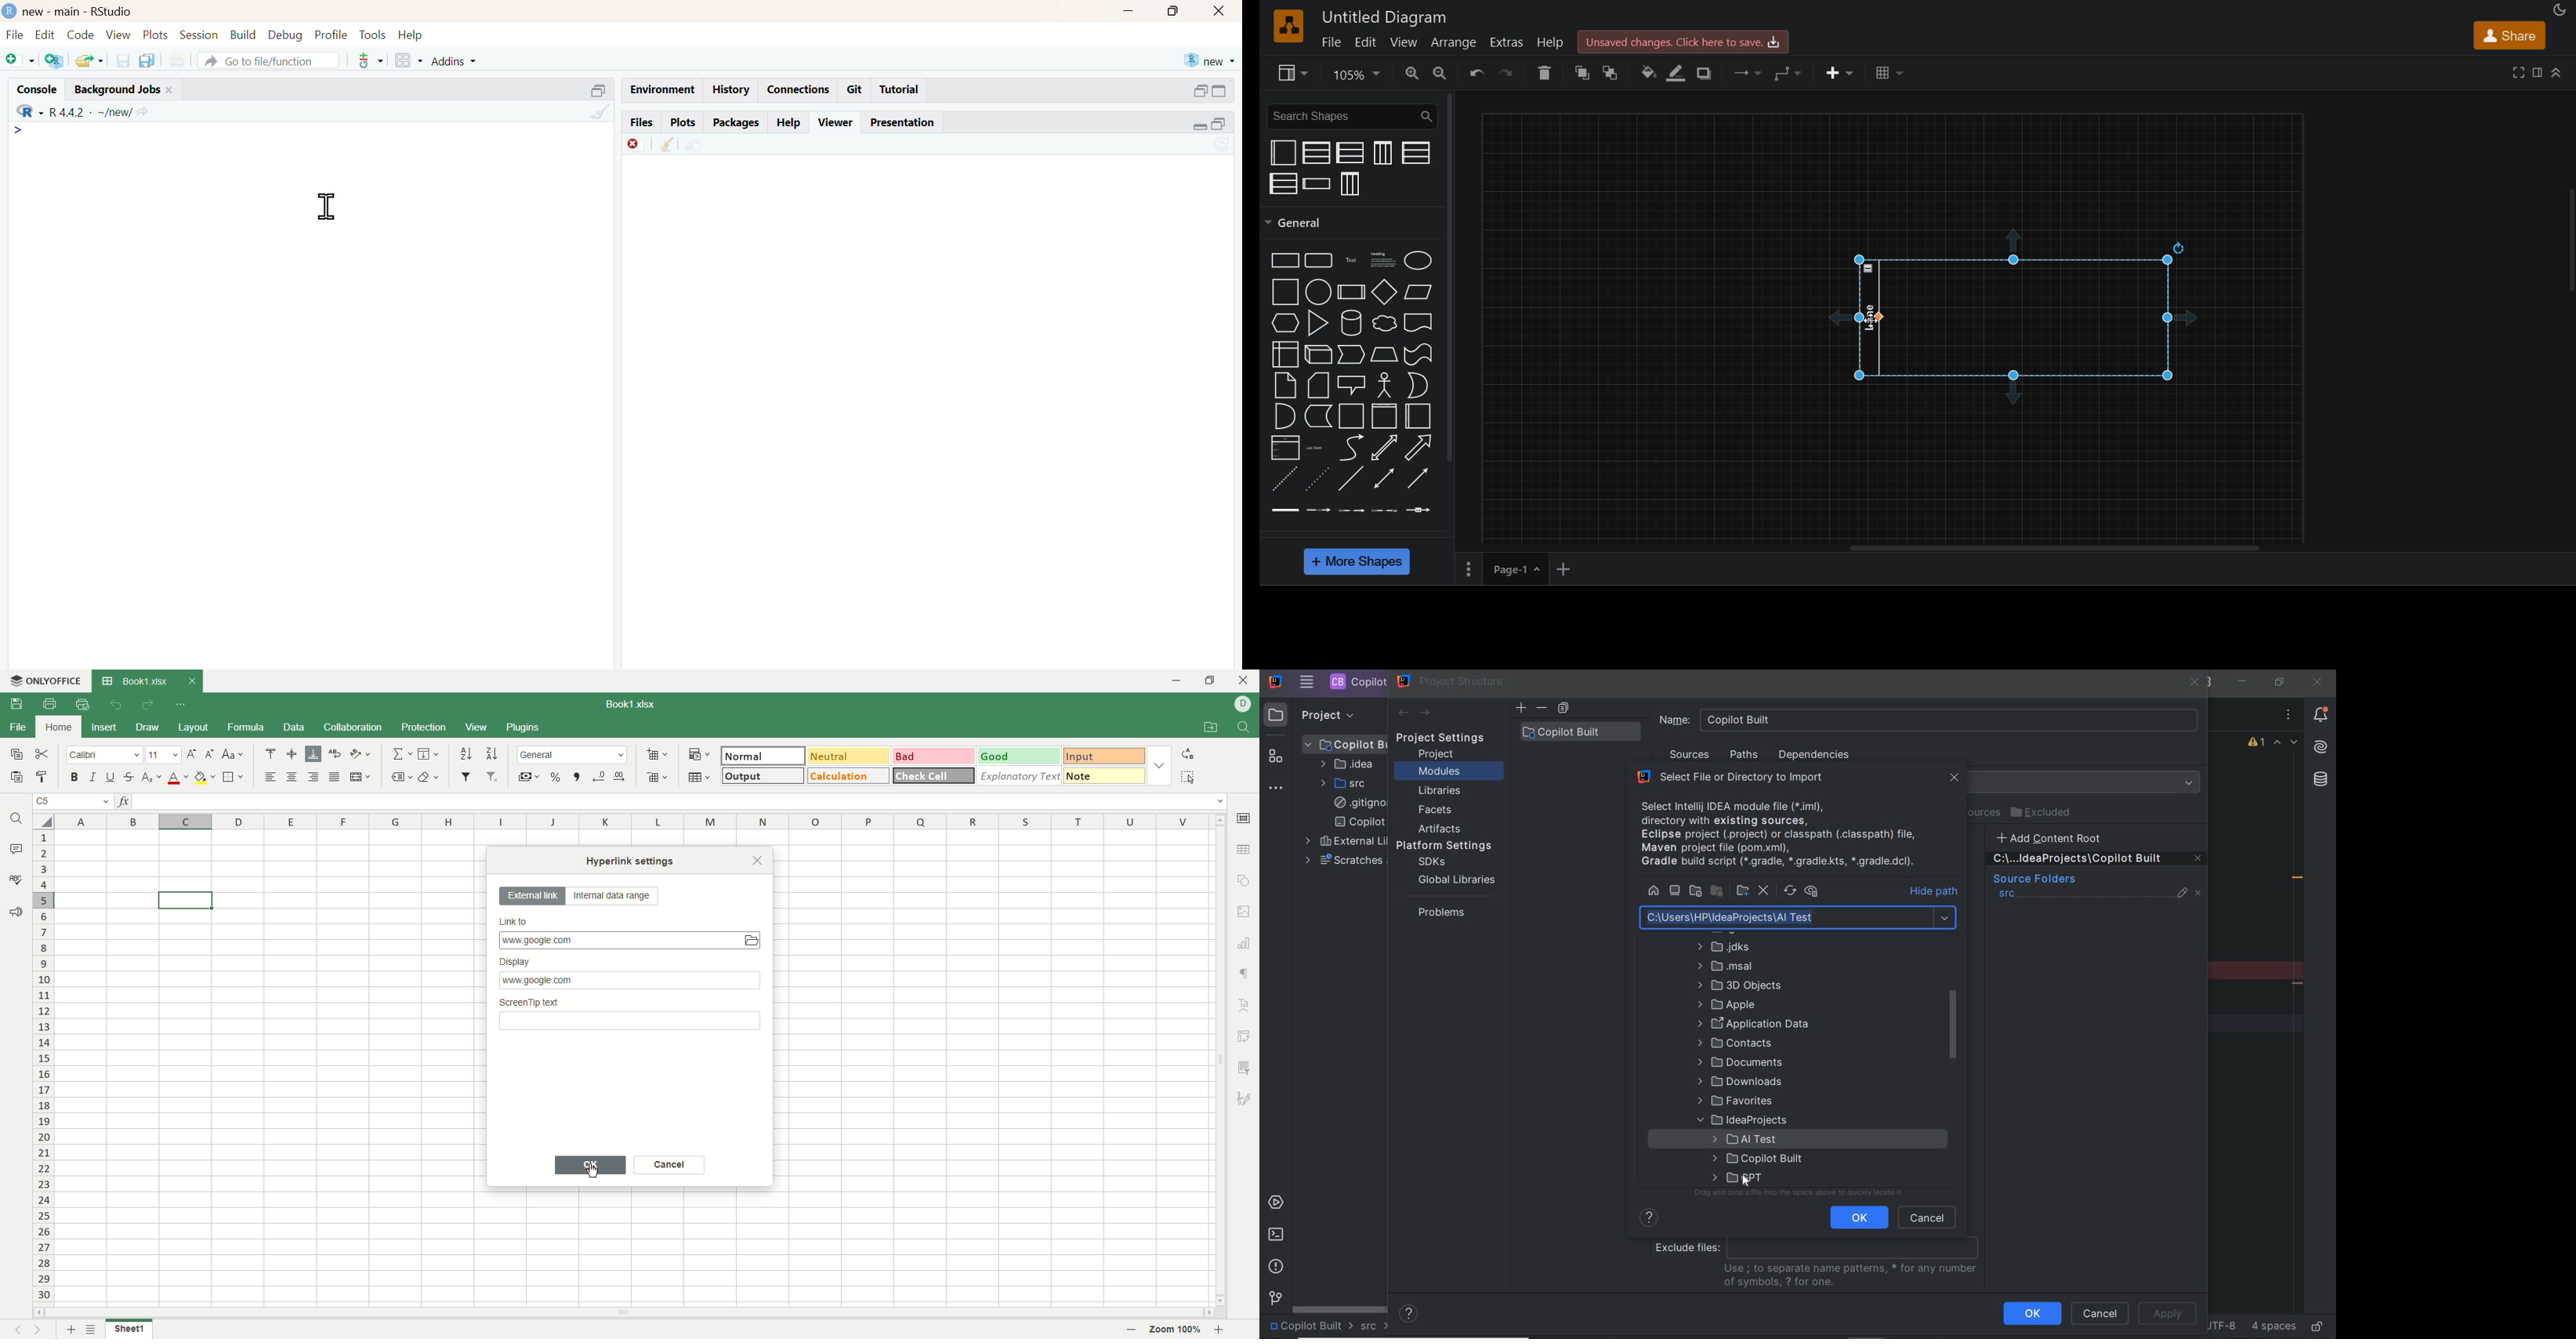  Describe the element at coordinates (1211, 61) in the screenshot. I see `new` at that location.